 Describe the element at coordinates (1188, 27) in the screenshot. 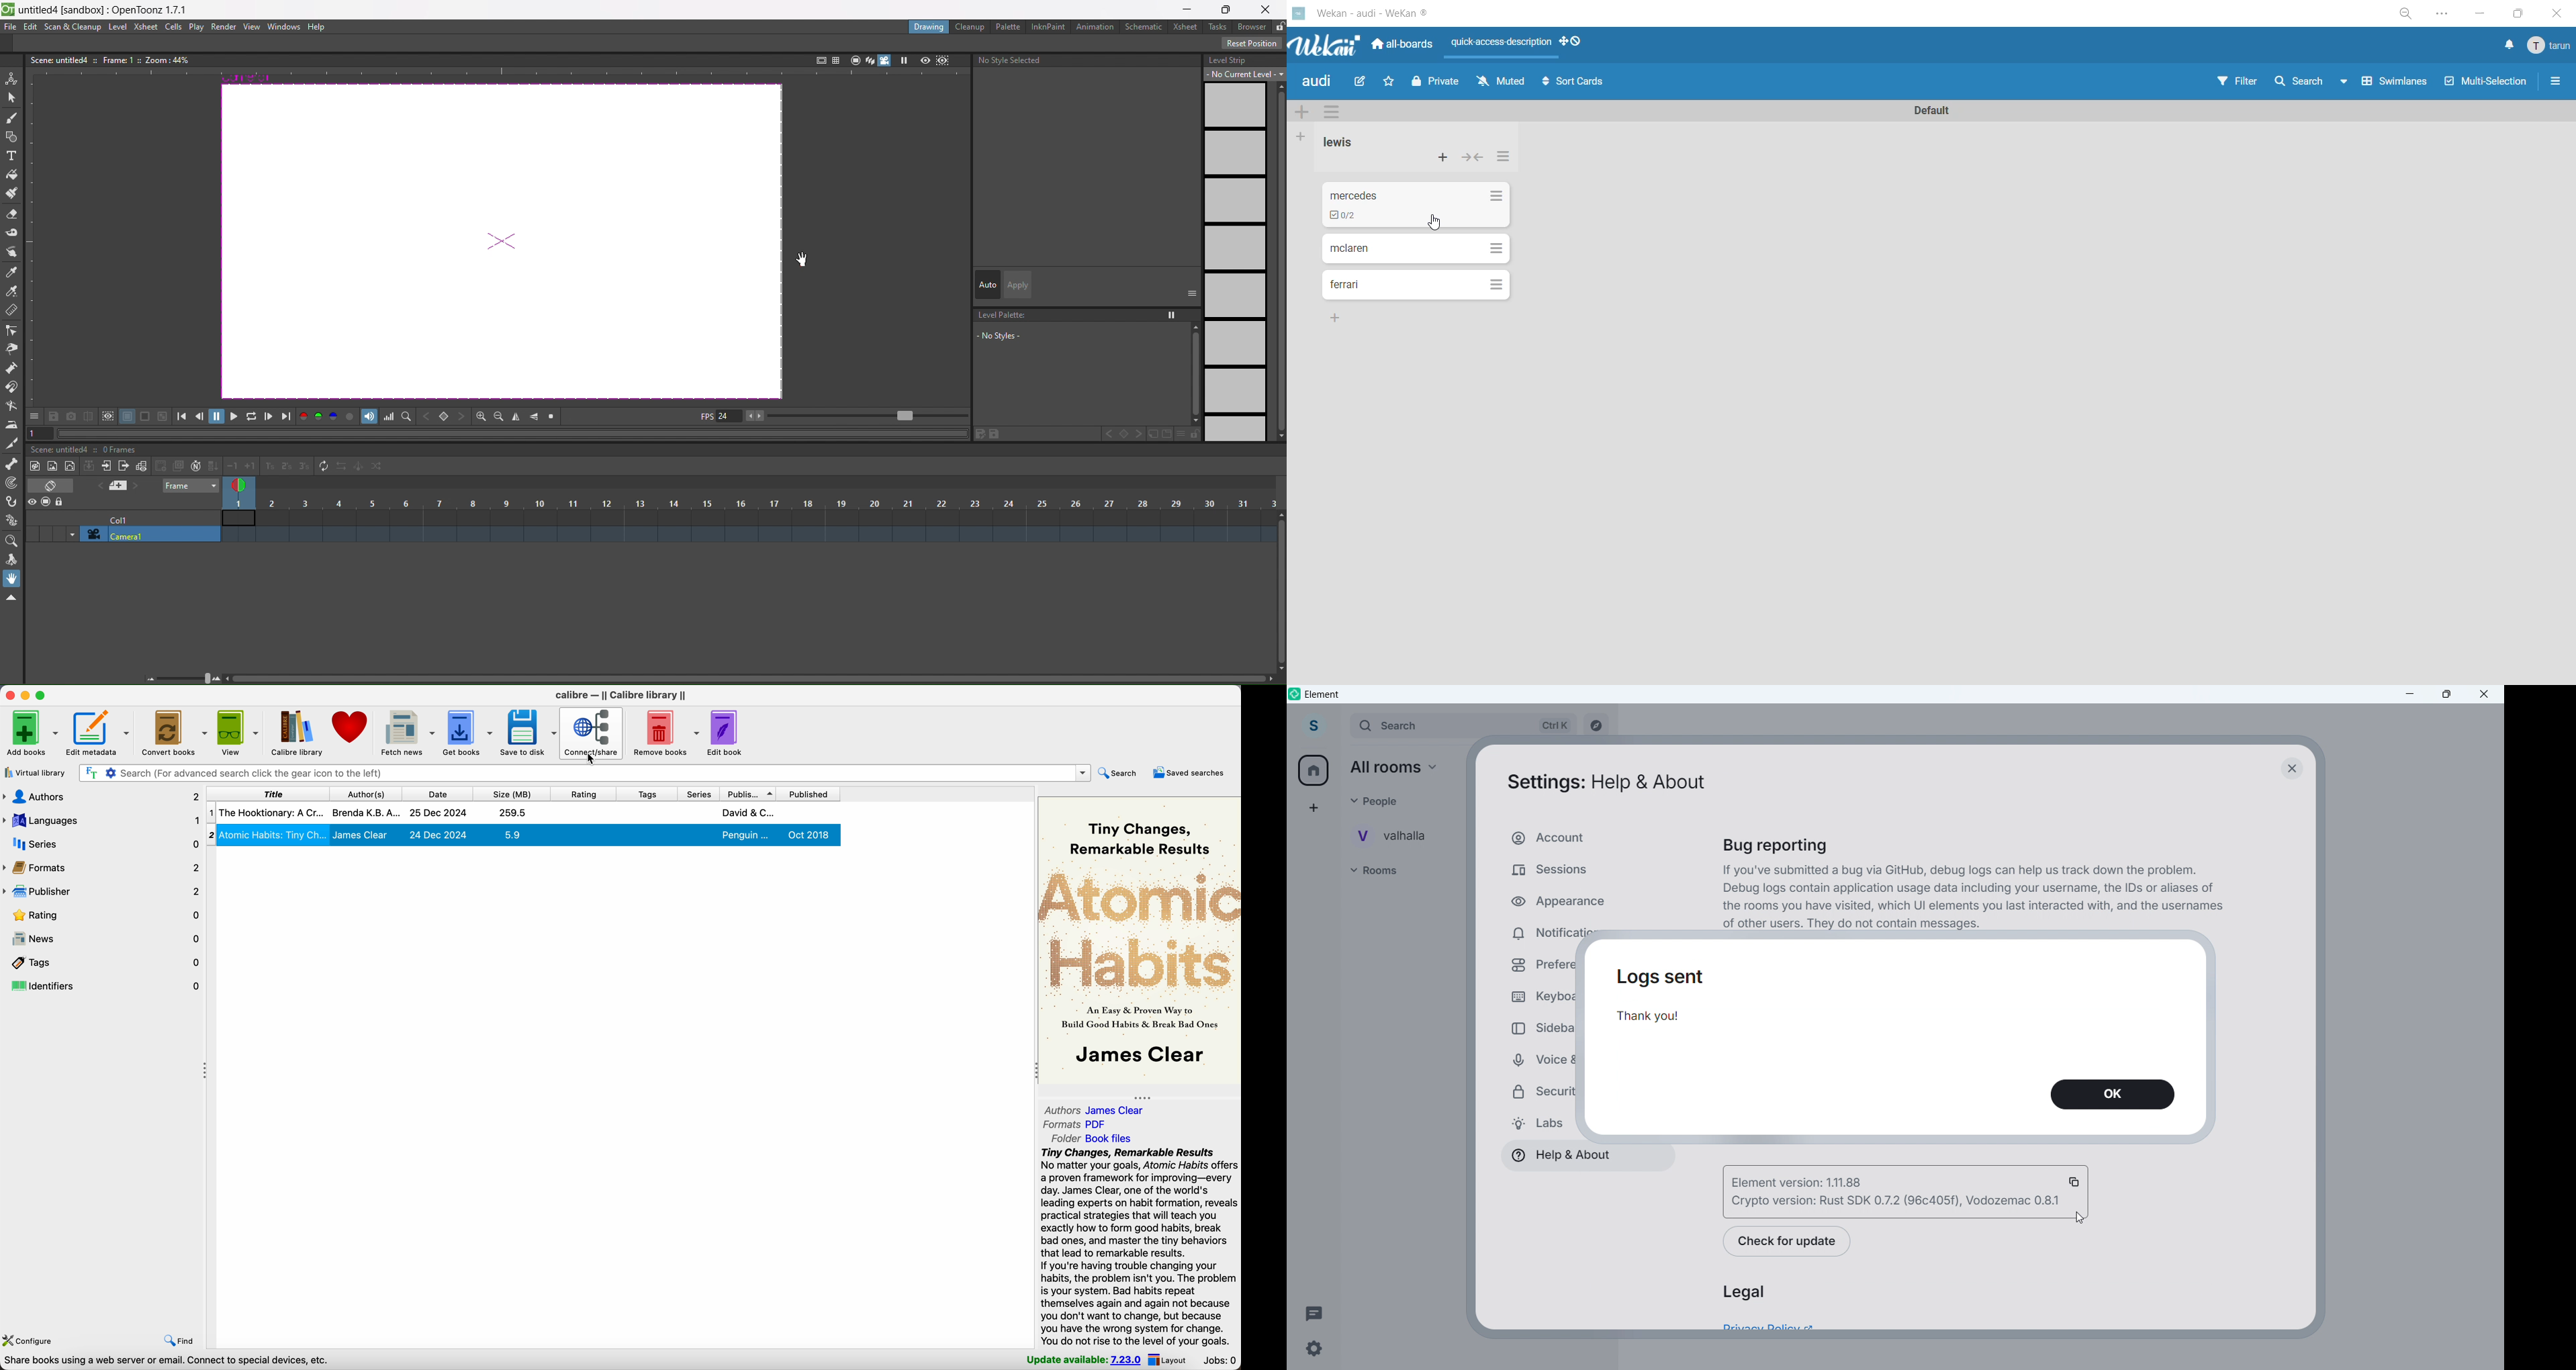

I see `xsheet` at that location.